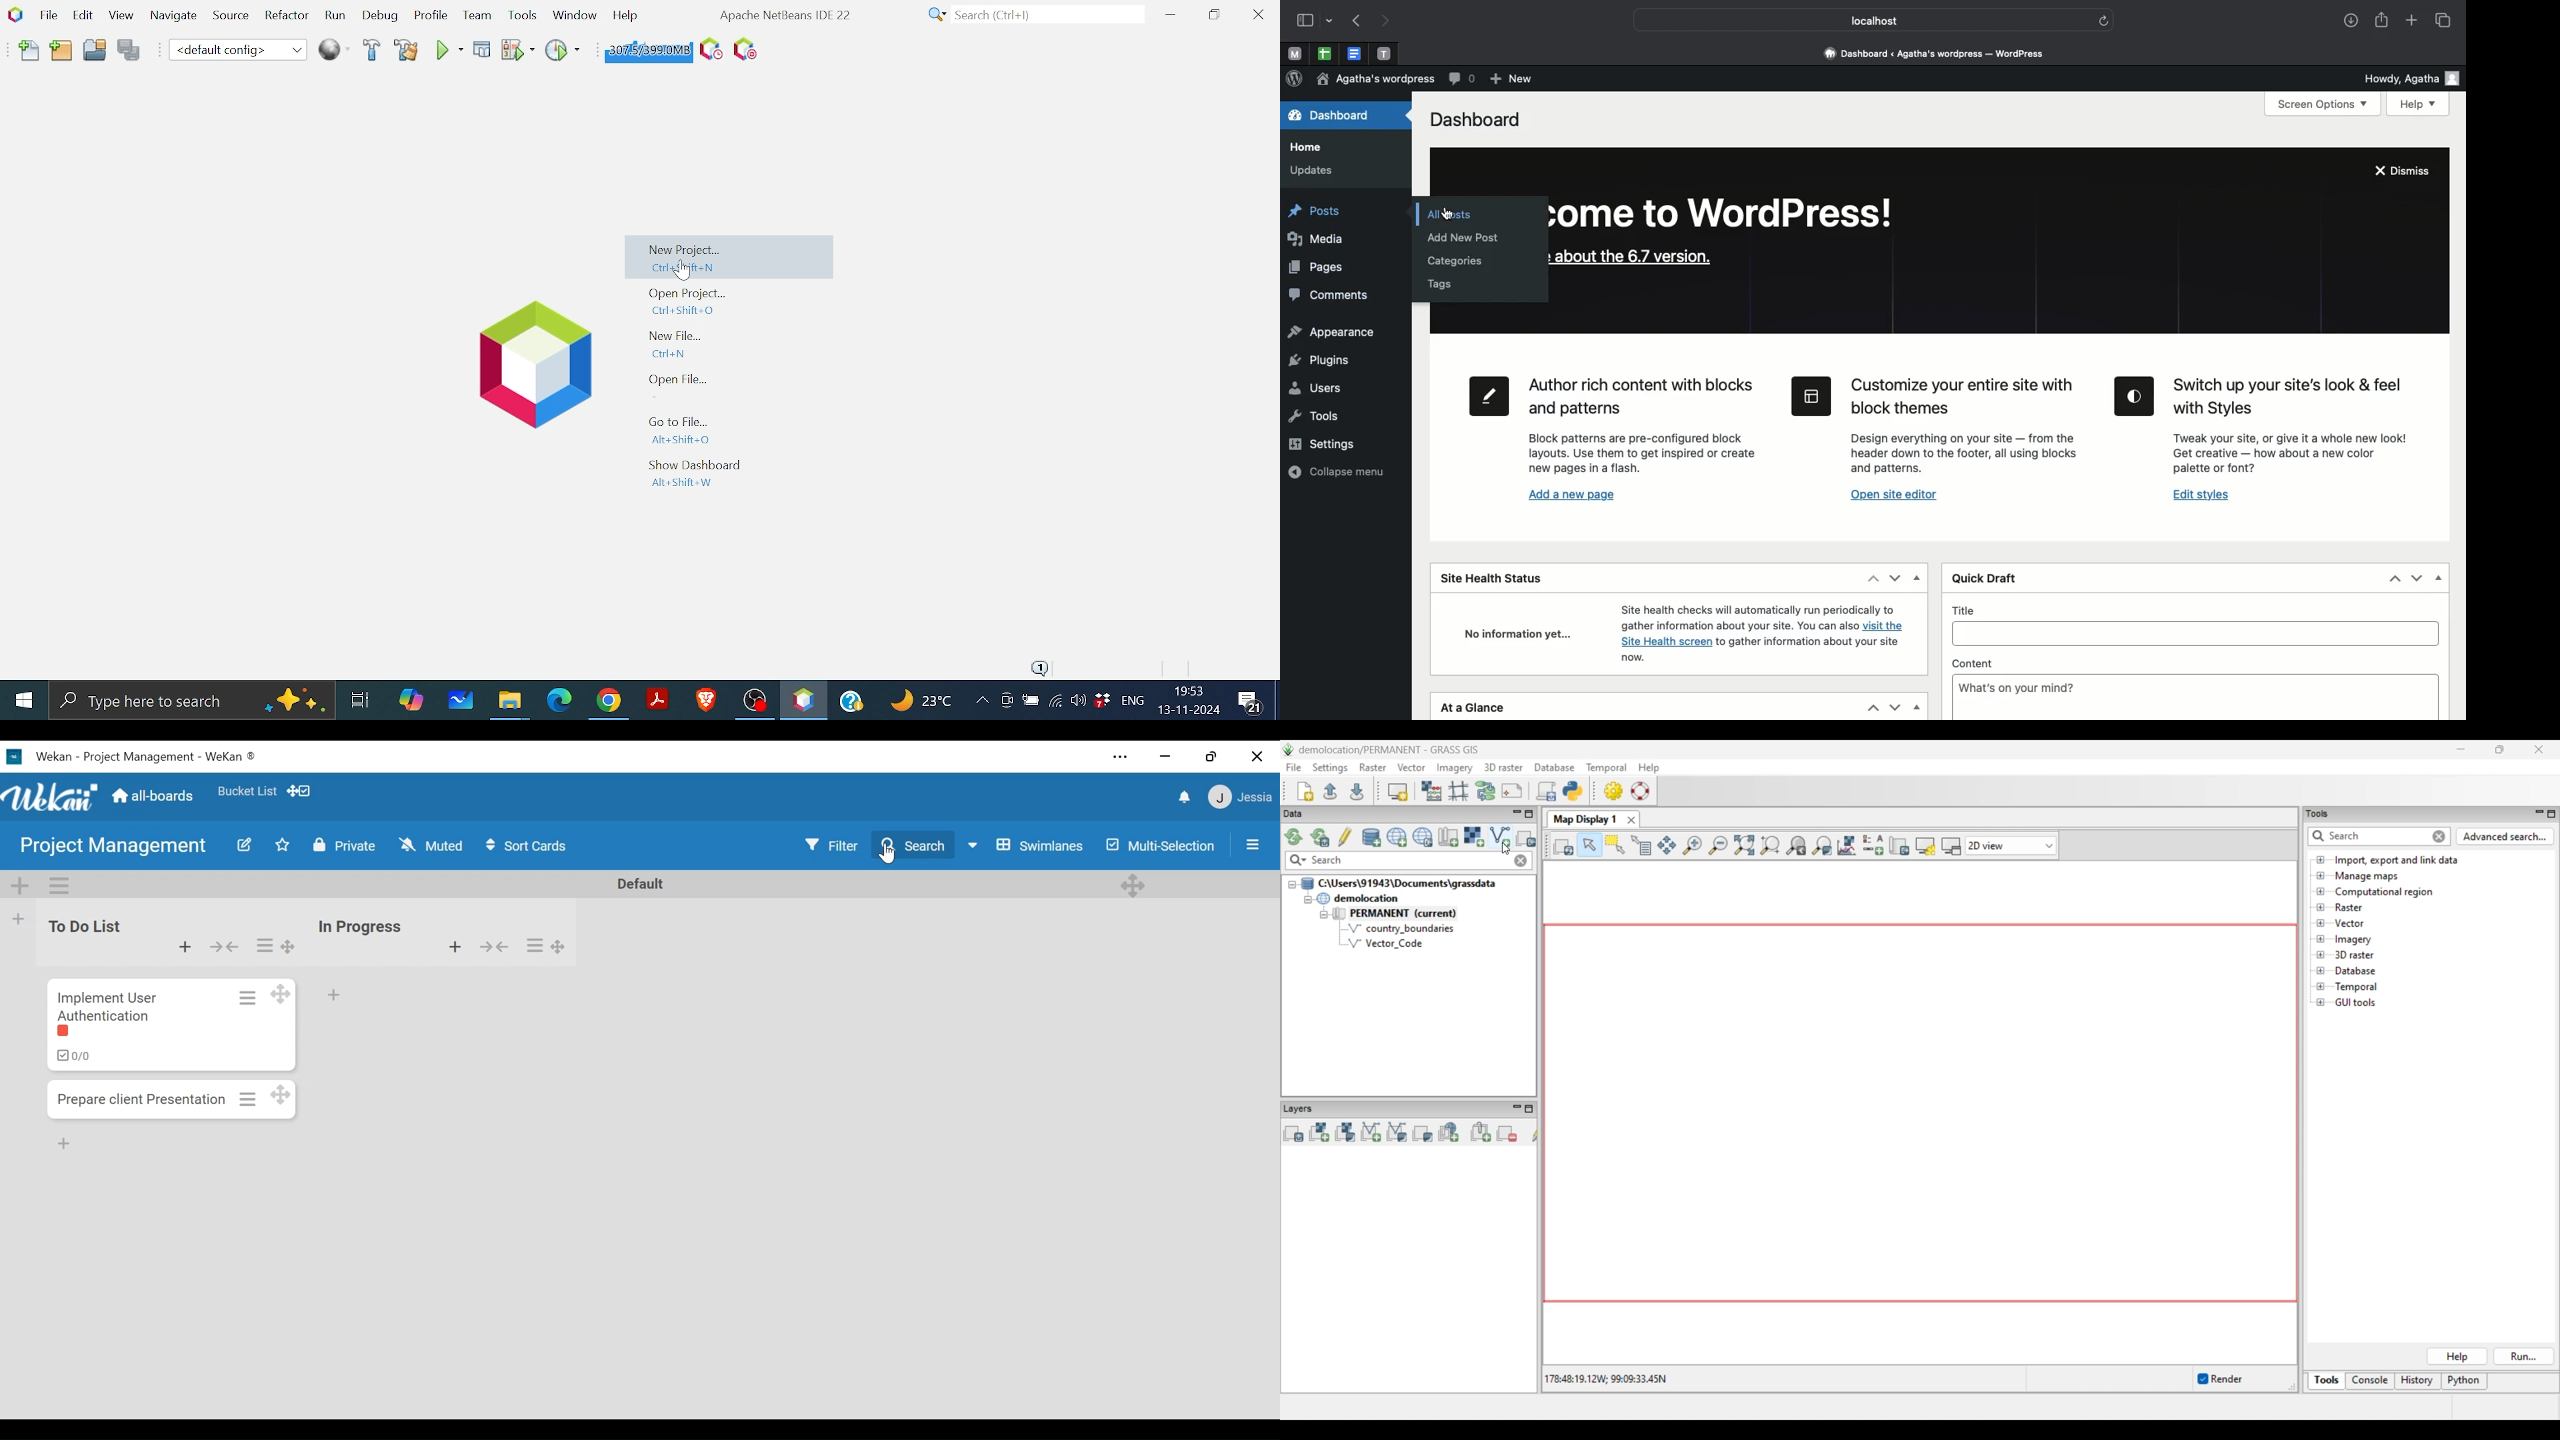 The image size is (2576, 1456). I want to click on Settings and more, so click(1121, 758).